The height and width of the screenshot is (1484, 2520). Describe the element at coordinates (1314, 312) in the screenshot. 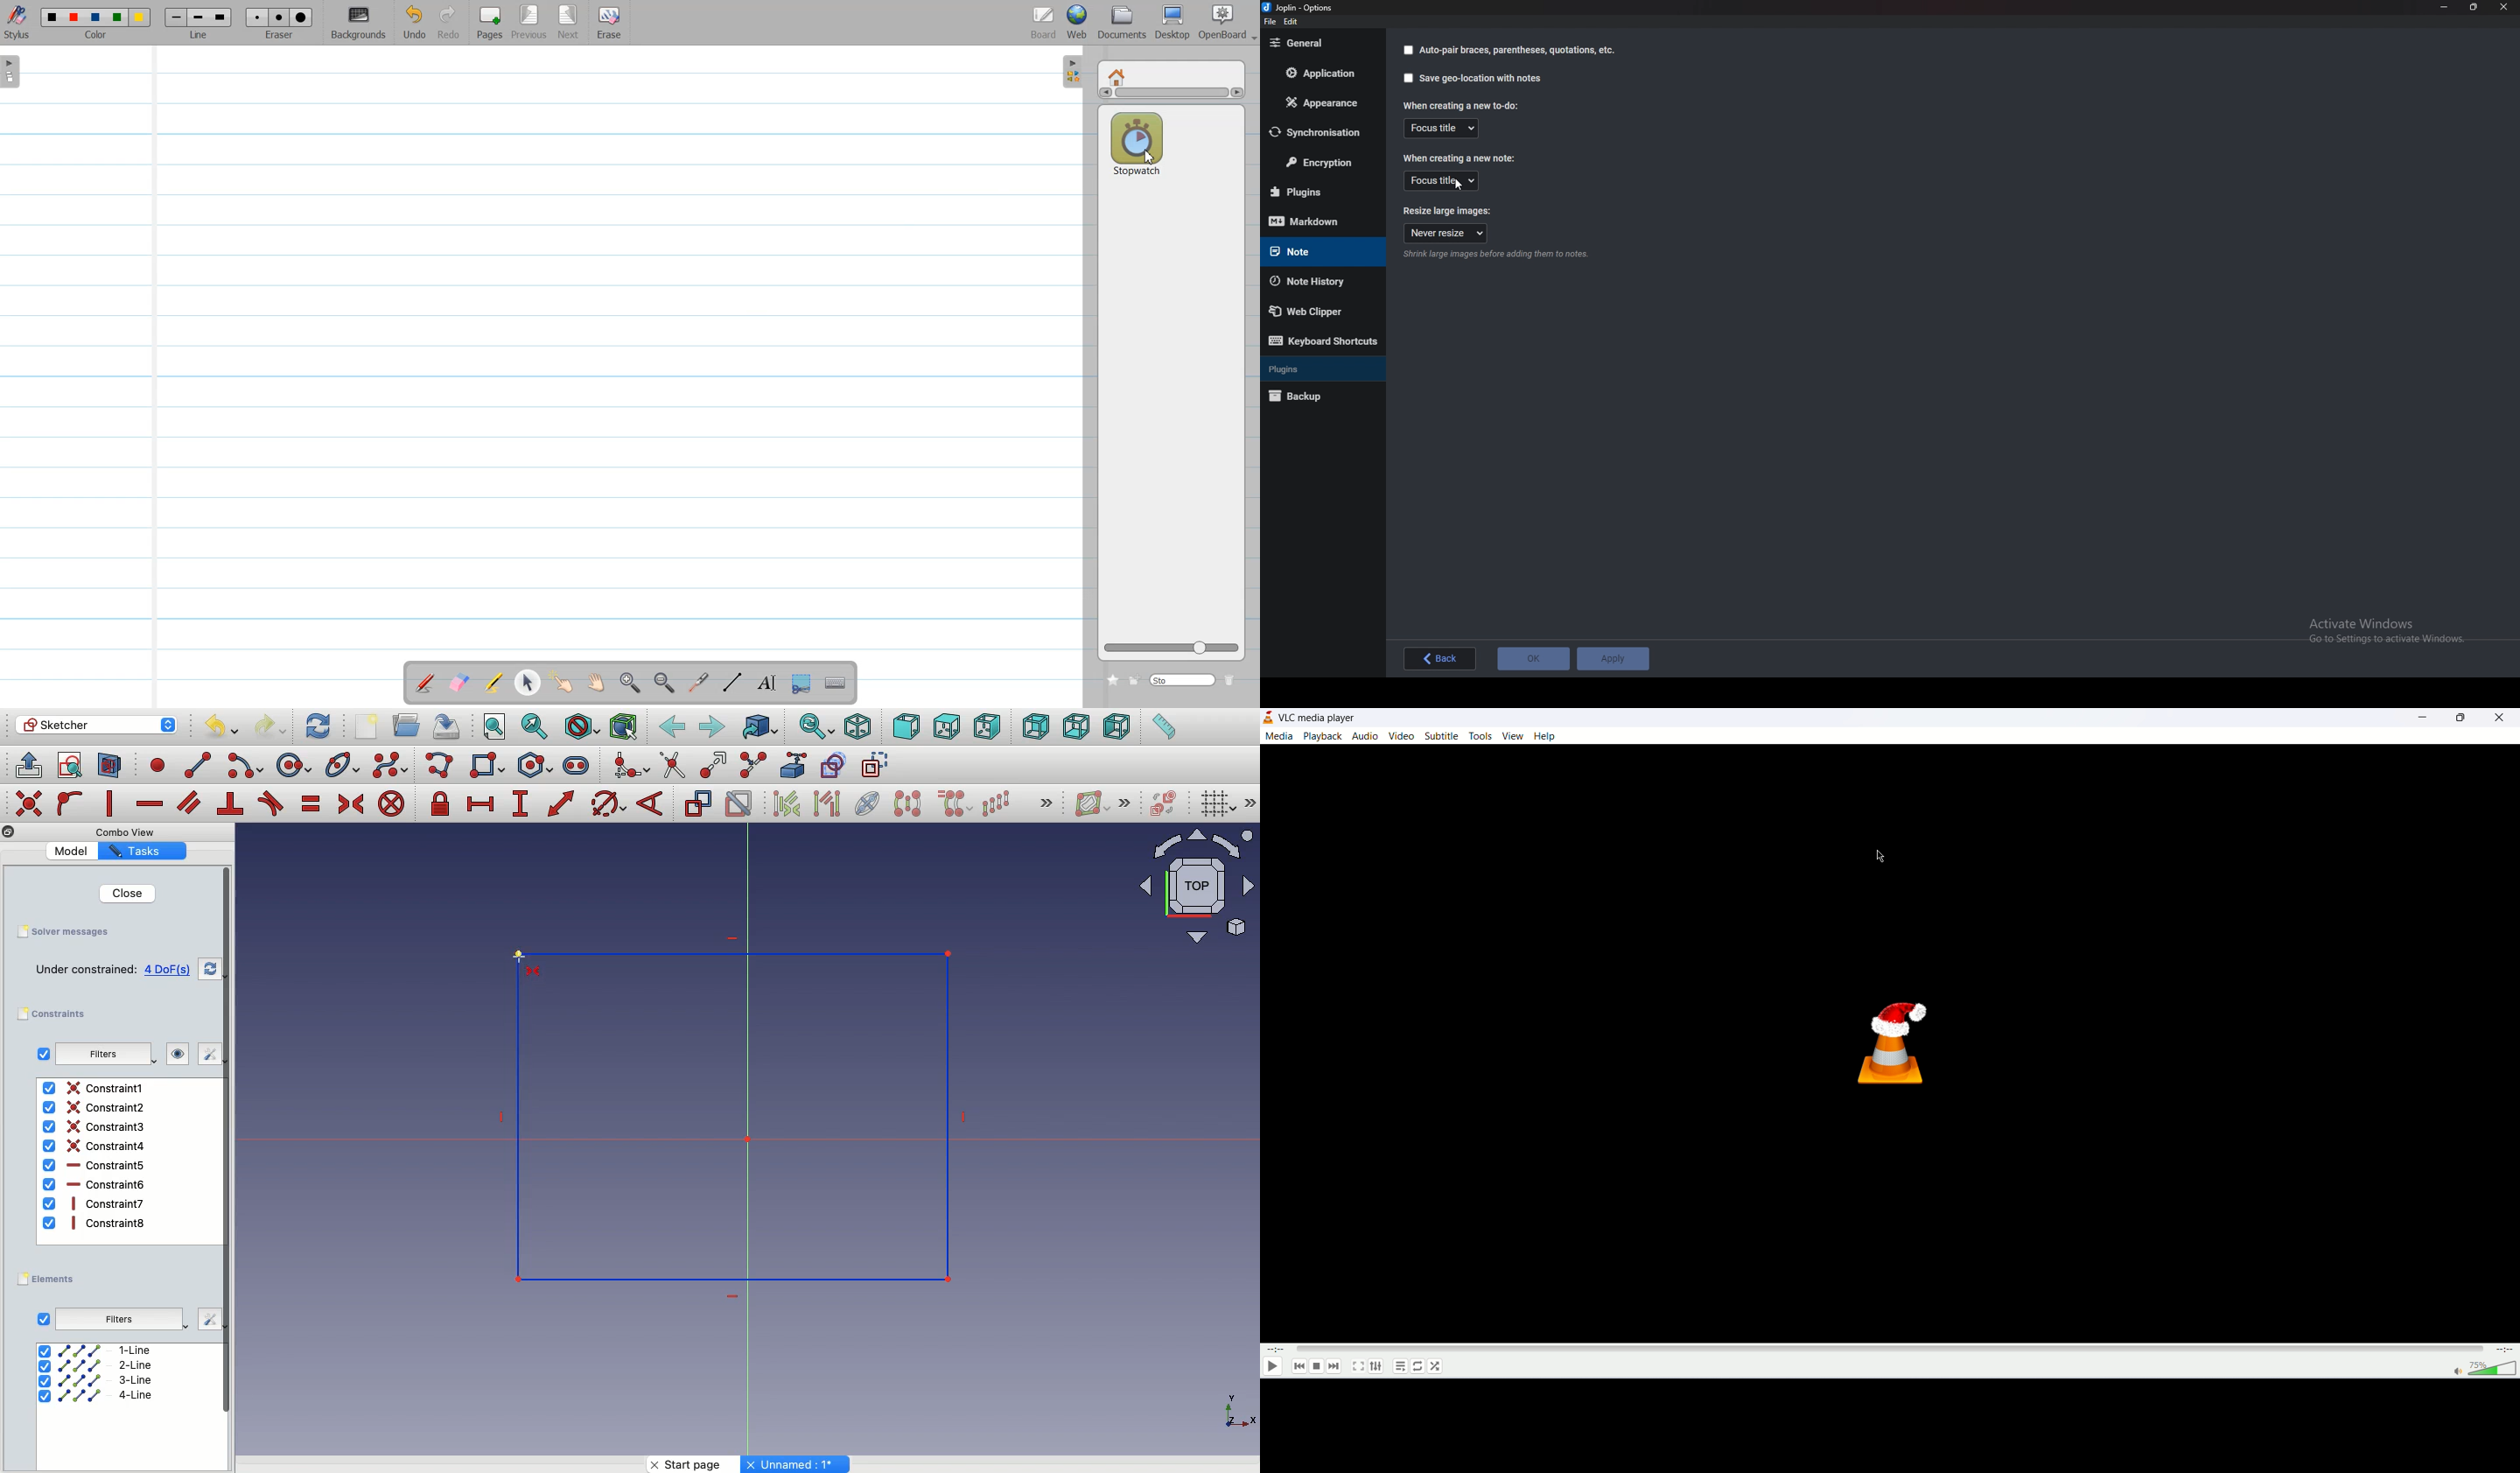

I see `Web Clipper` at that location.